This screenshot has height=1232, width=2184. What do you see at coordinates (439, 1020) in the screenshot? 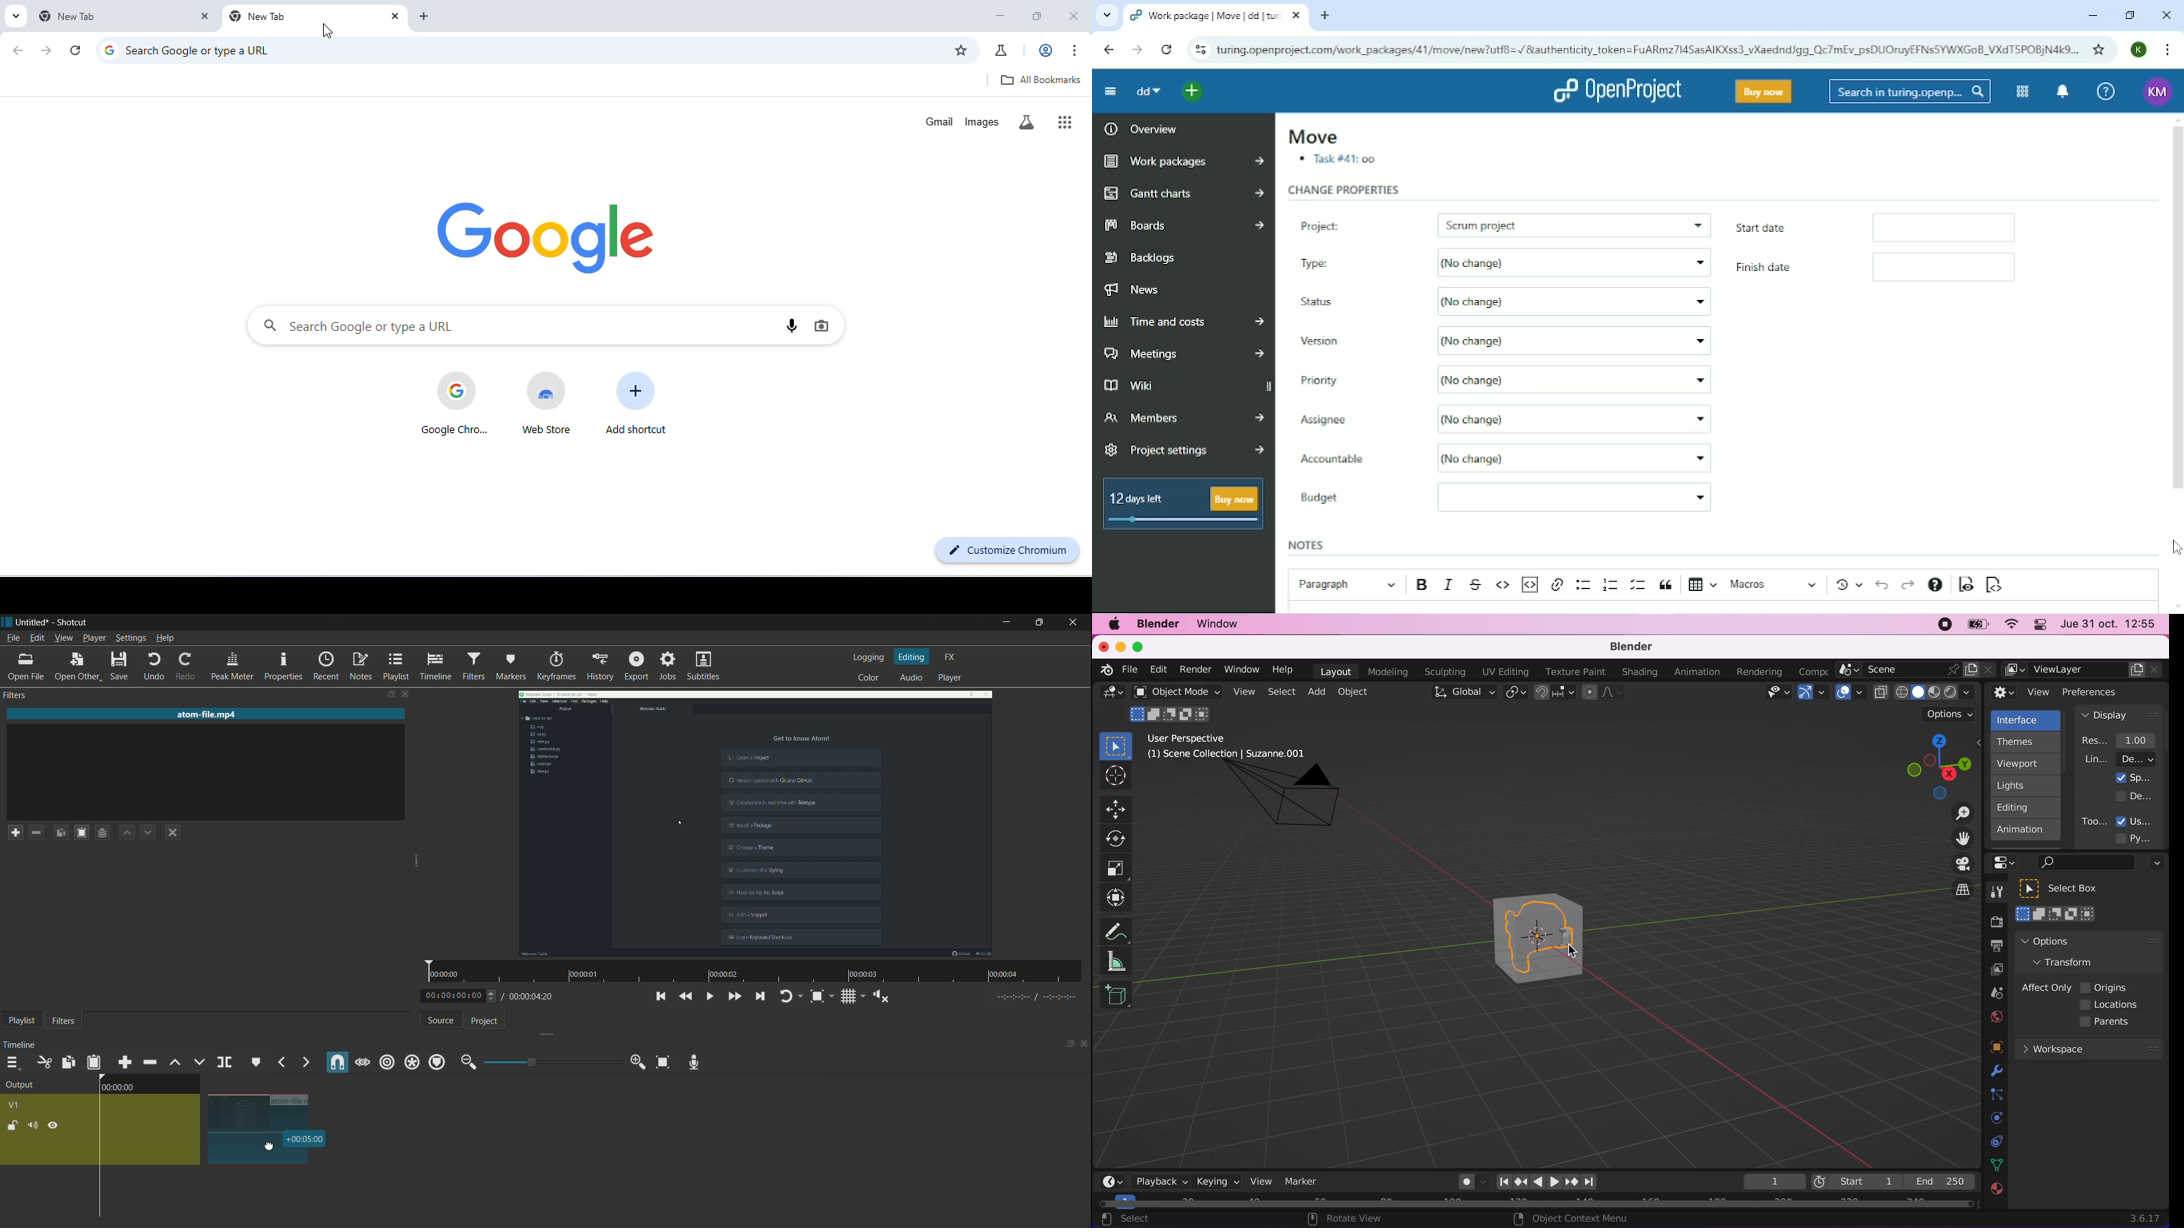
I see `source` at bounding box center [439, 1020].